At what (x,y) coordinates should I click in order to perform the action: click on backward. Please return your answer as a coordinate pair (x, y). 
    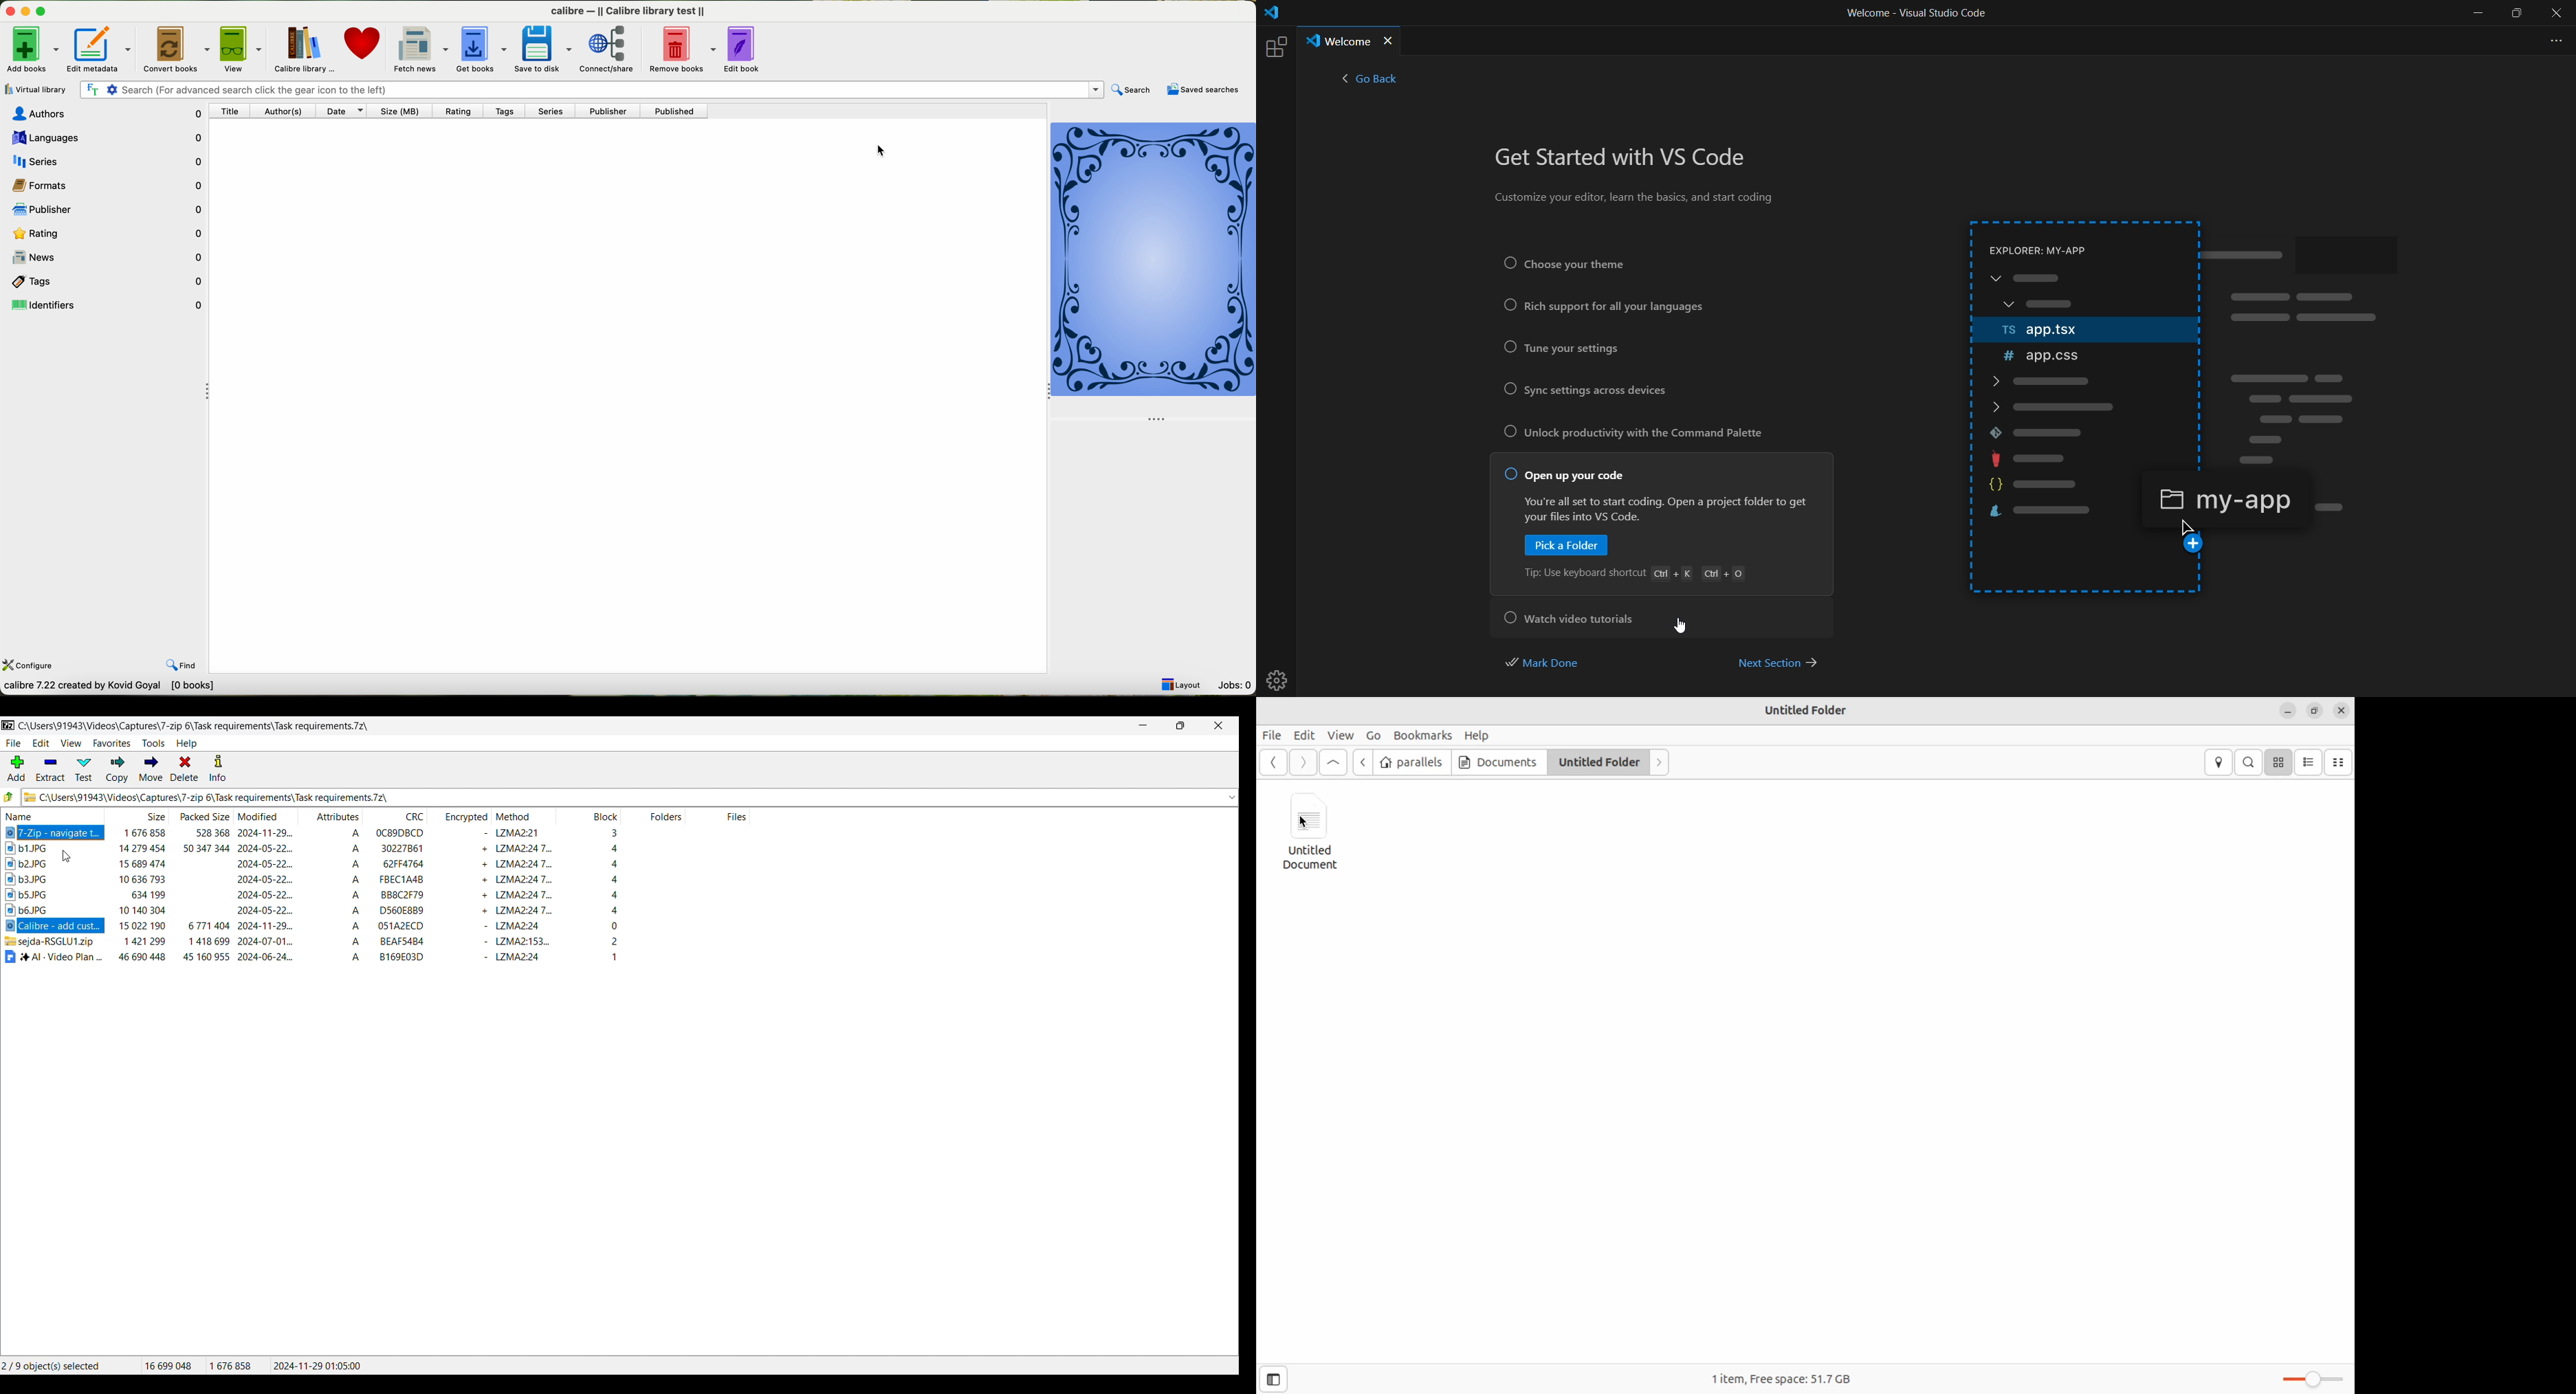
    Looking at the image, I should click on (1273, 763).